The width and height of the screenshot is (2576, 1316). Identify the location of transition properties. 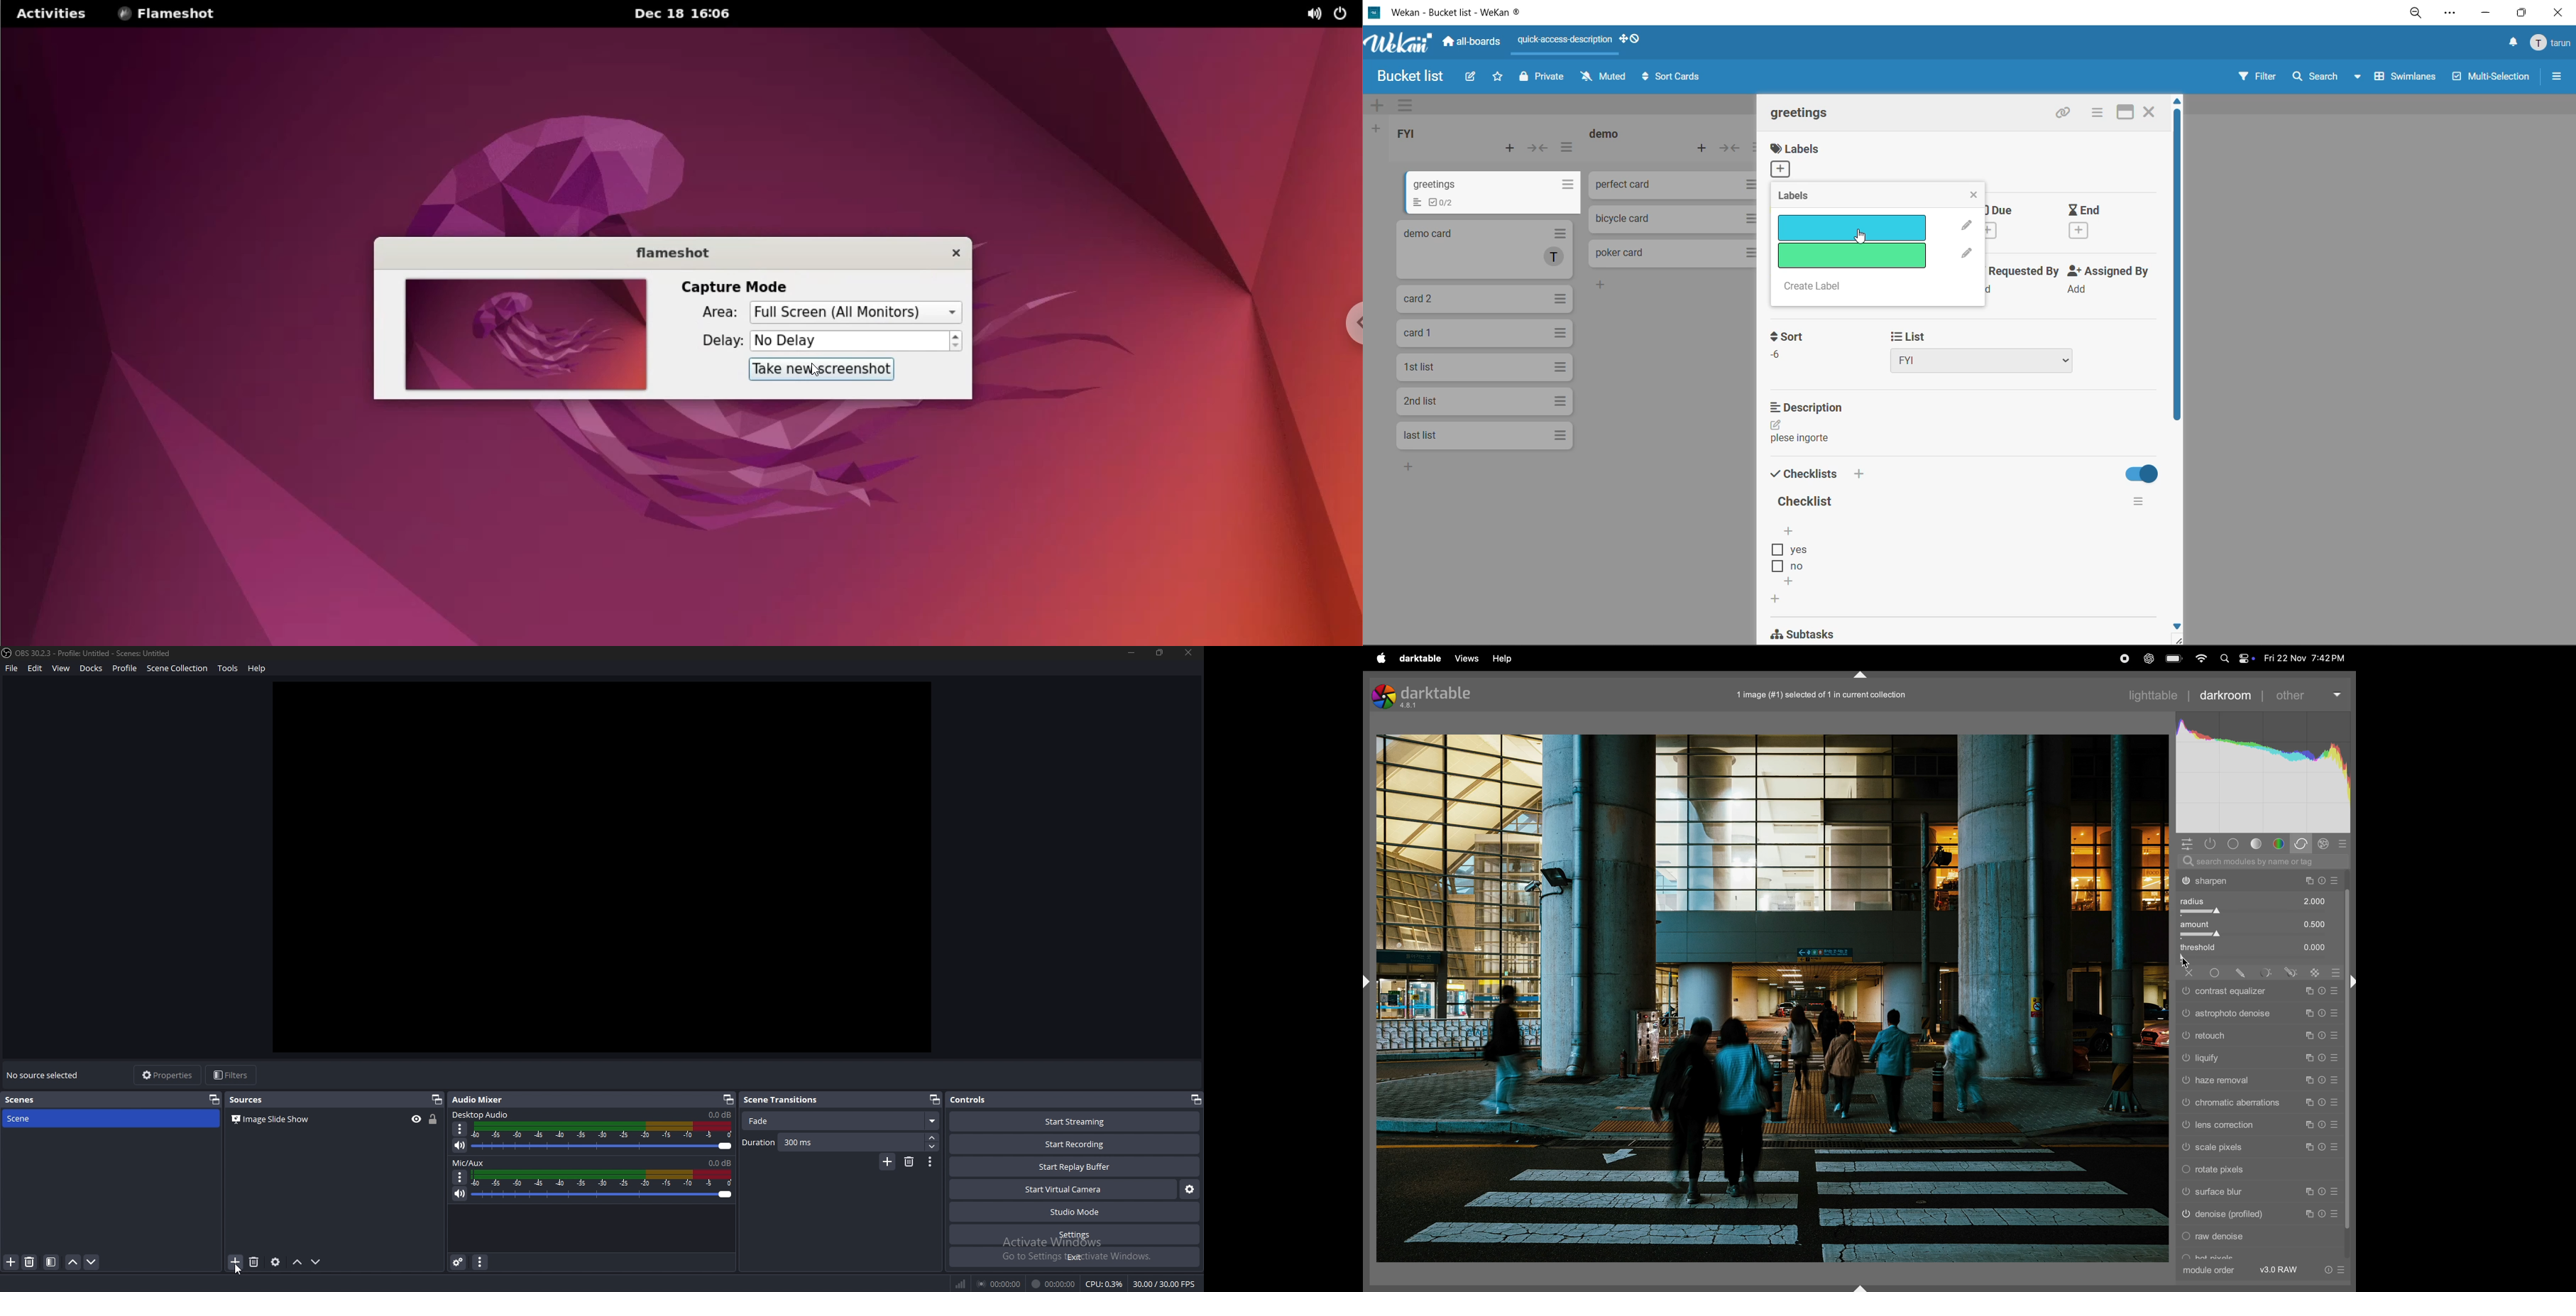
(929, 1162).